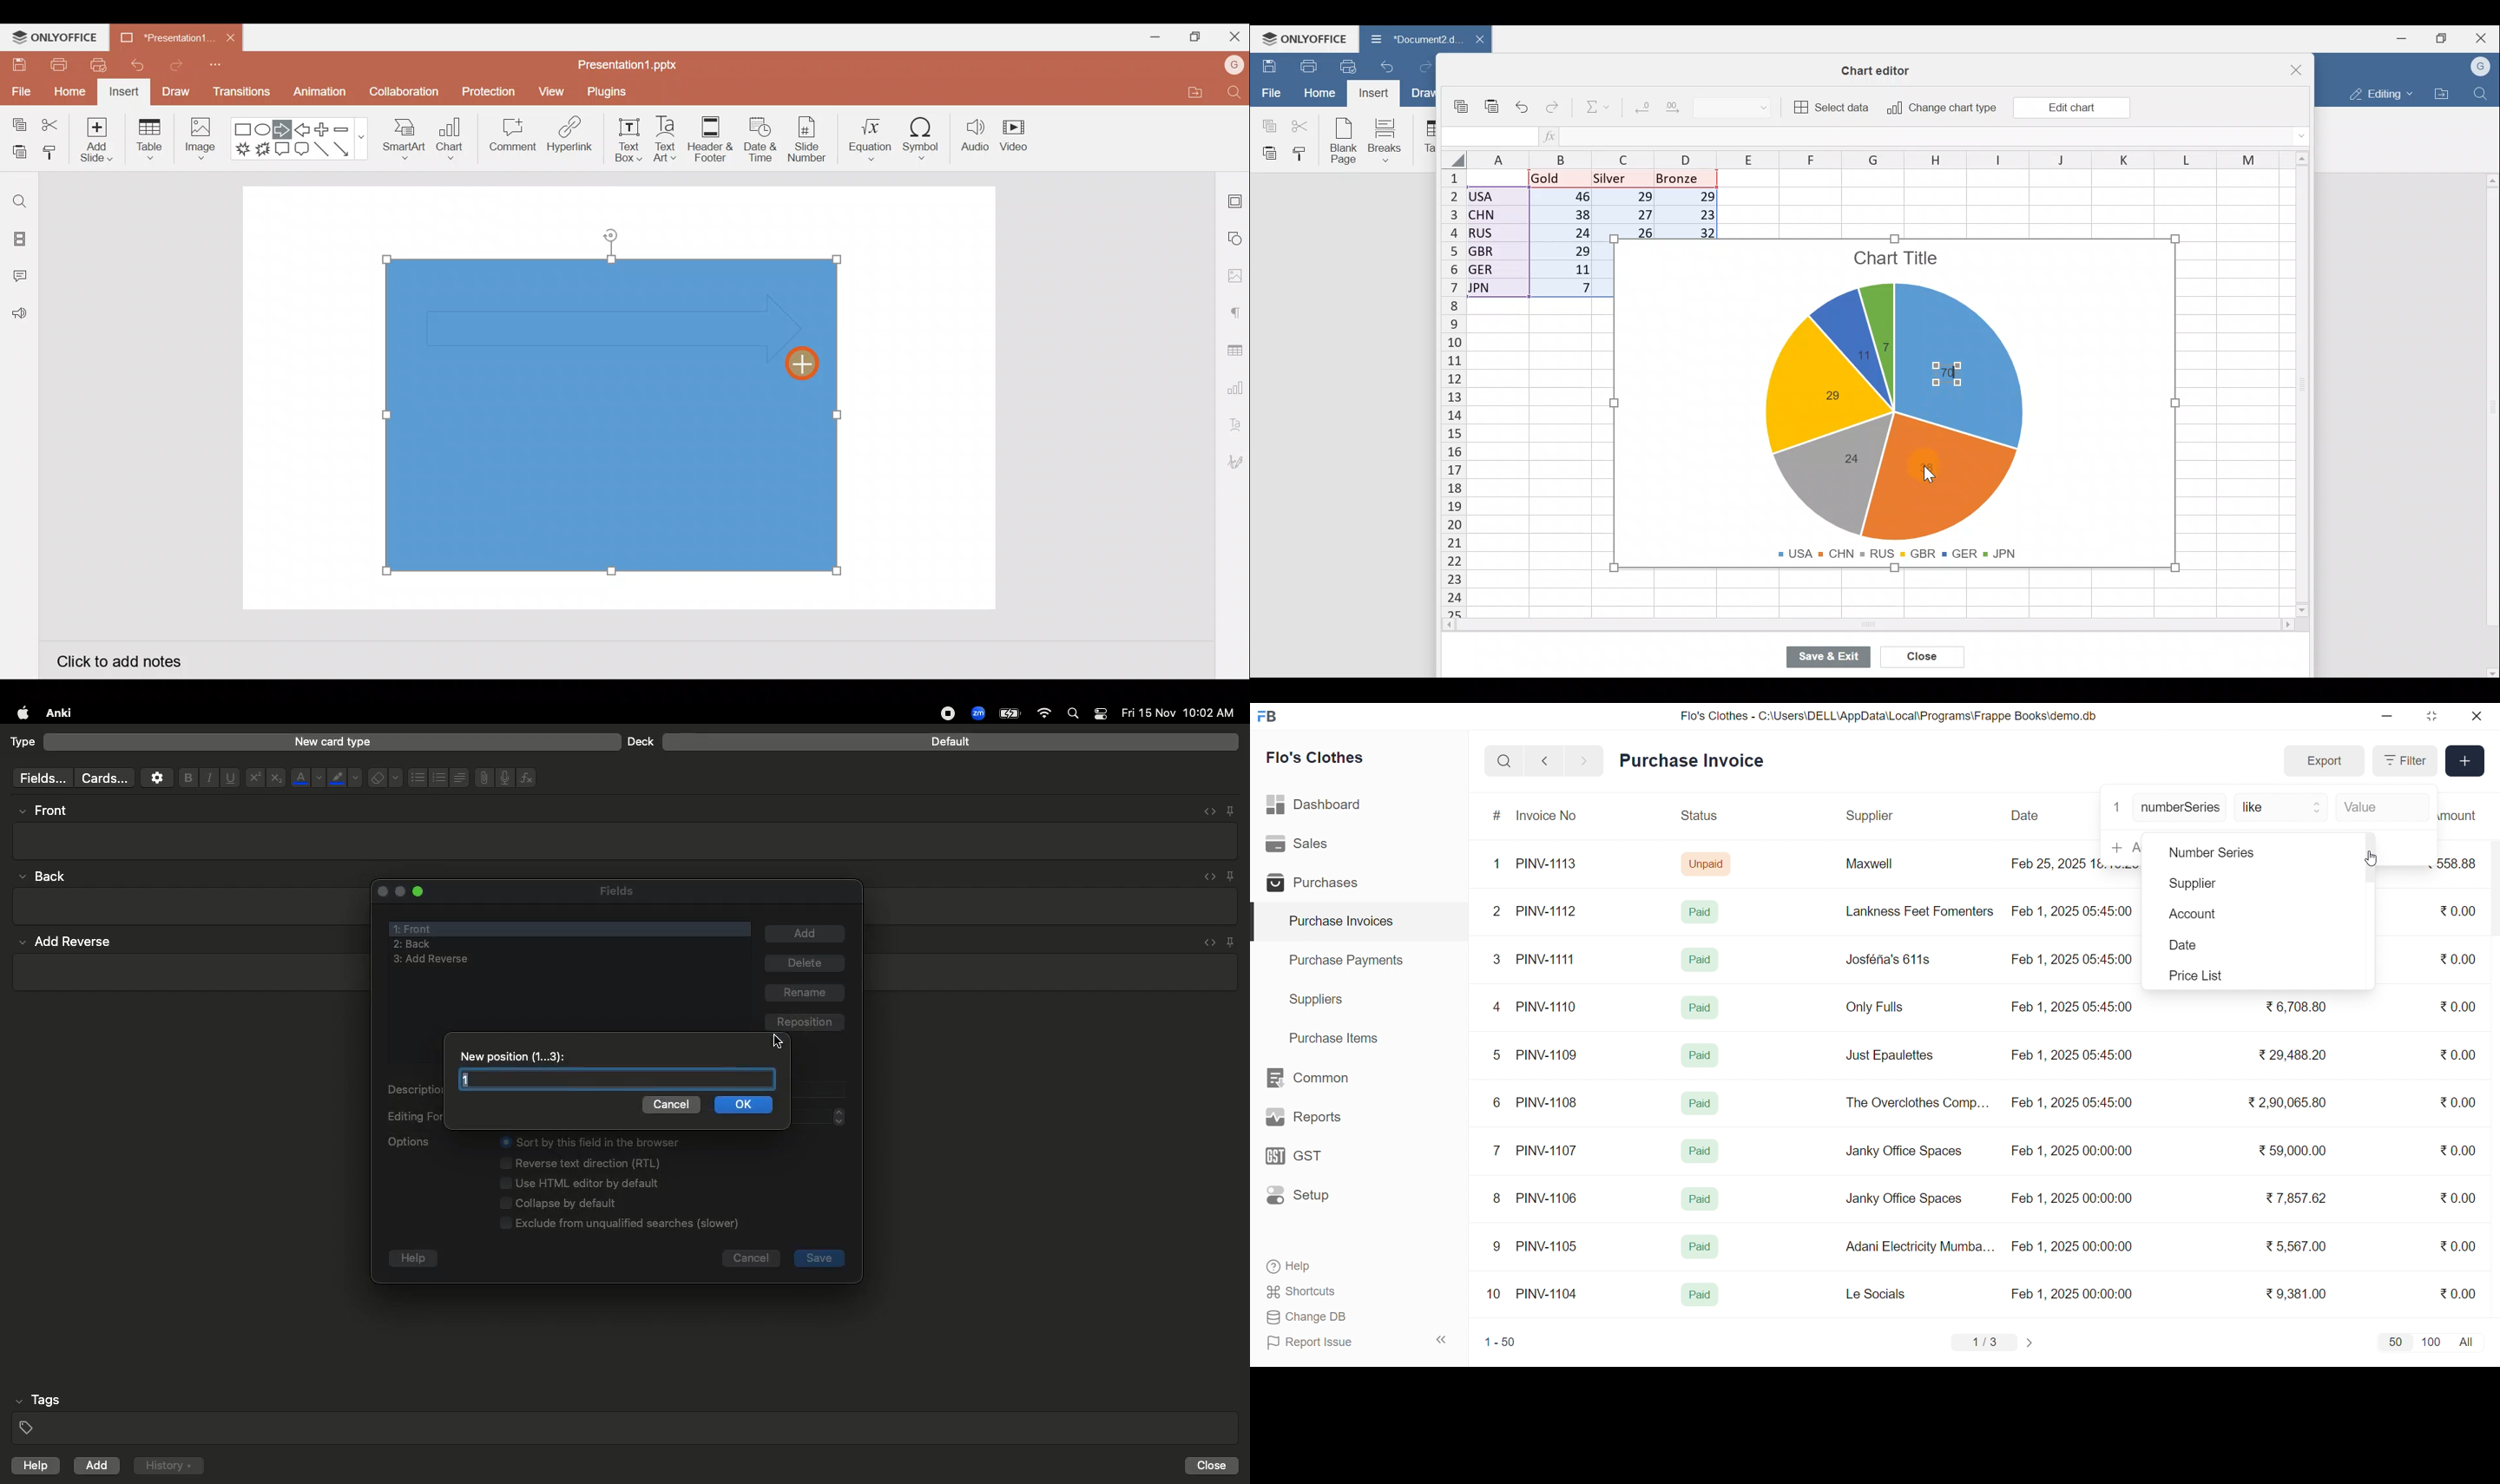  What do you see at coordinates (1497, 1200) in the screenshot?
I see `8` at bounding box center [1497, 1200].